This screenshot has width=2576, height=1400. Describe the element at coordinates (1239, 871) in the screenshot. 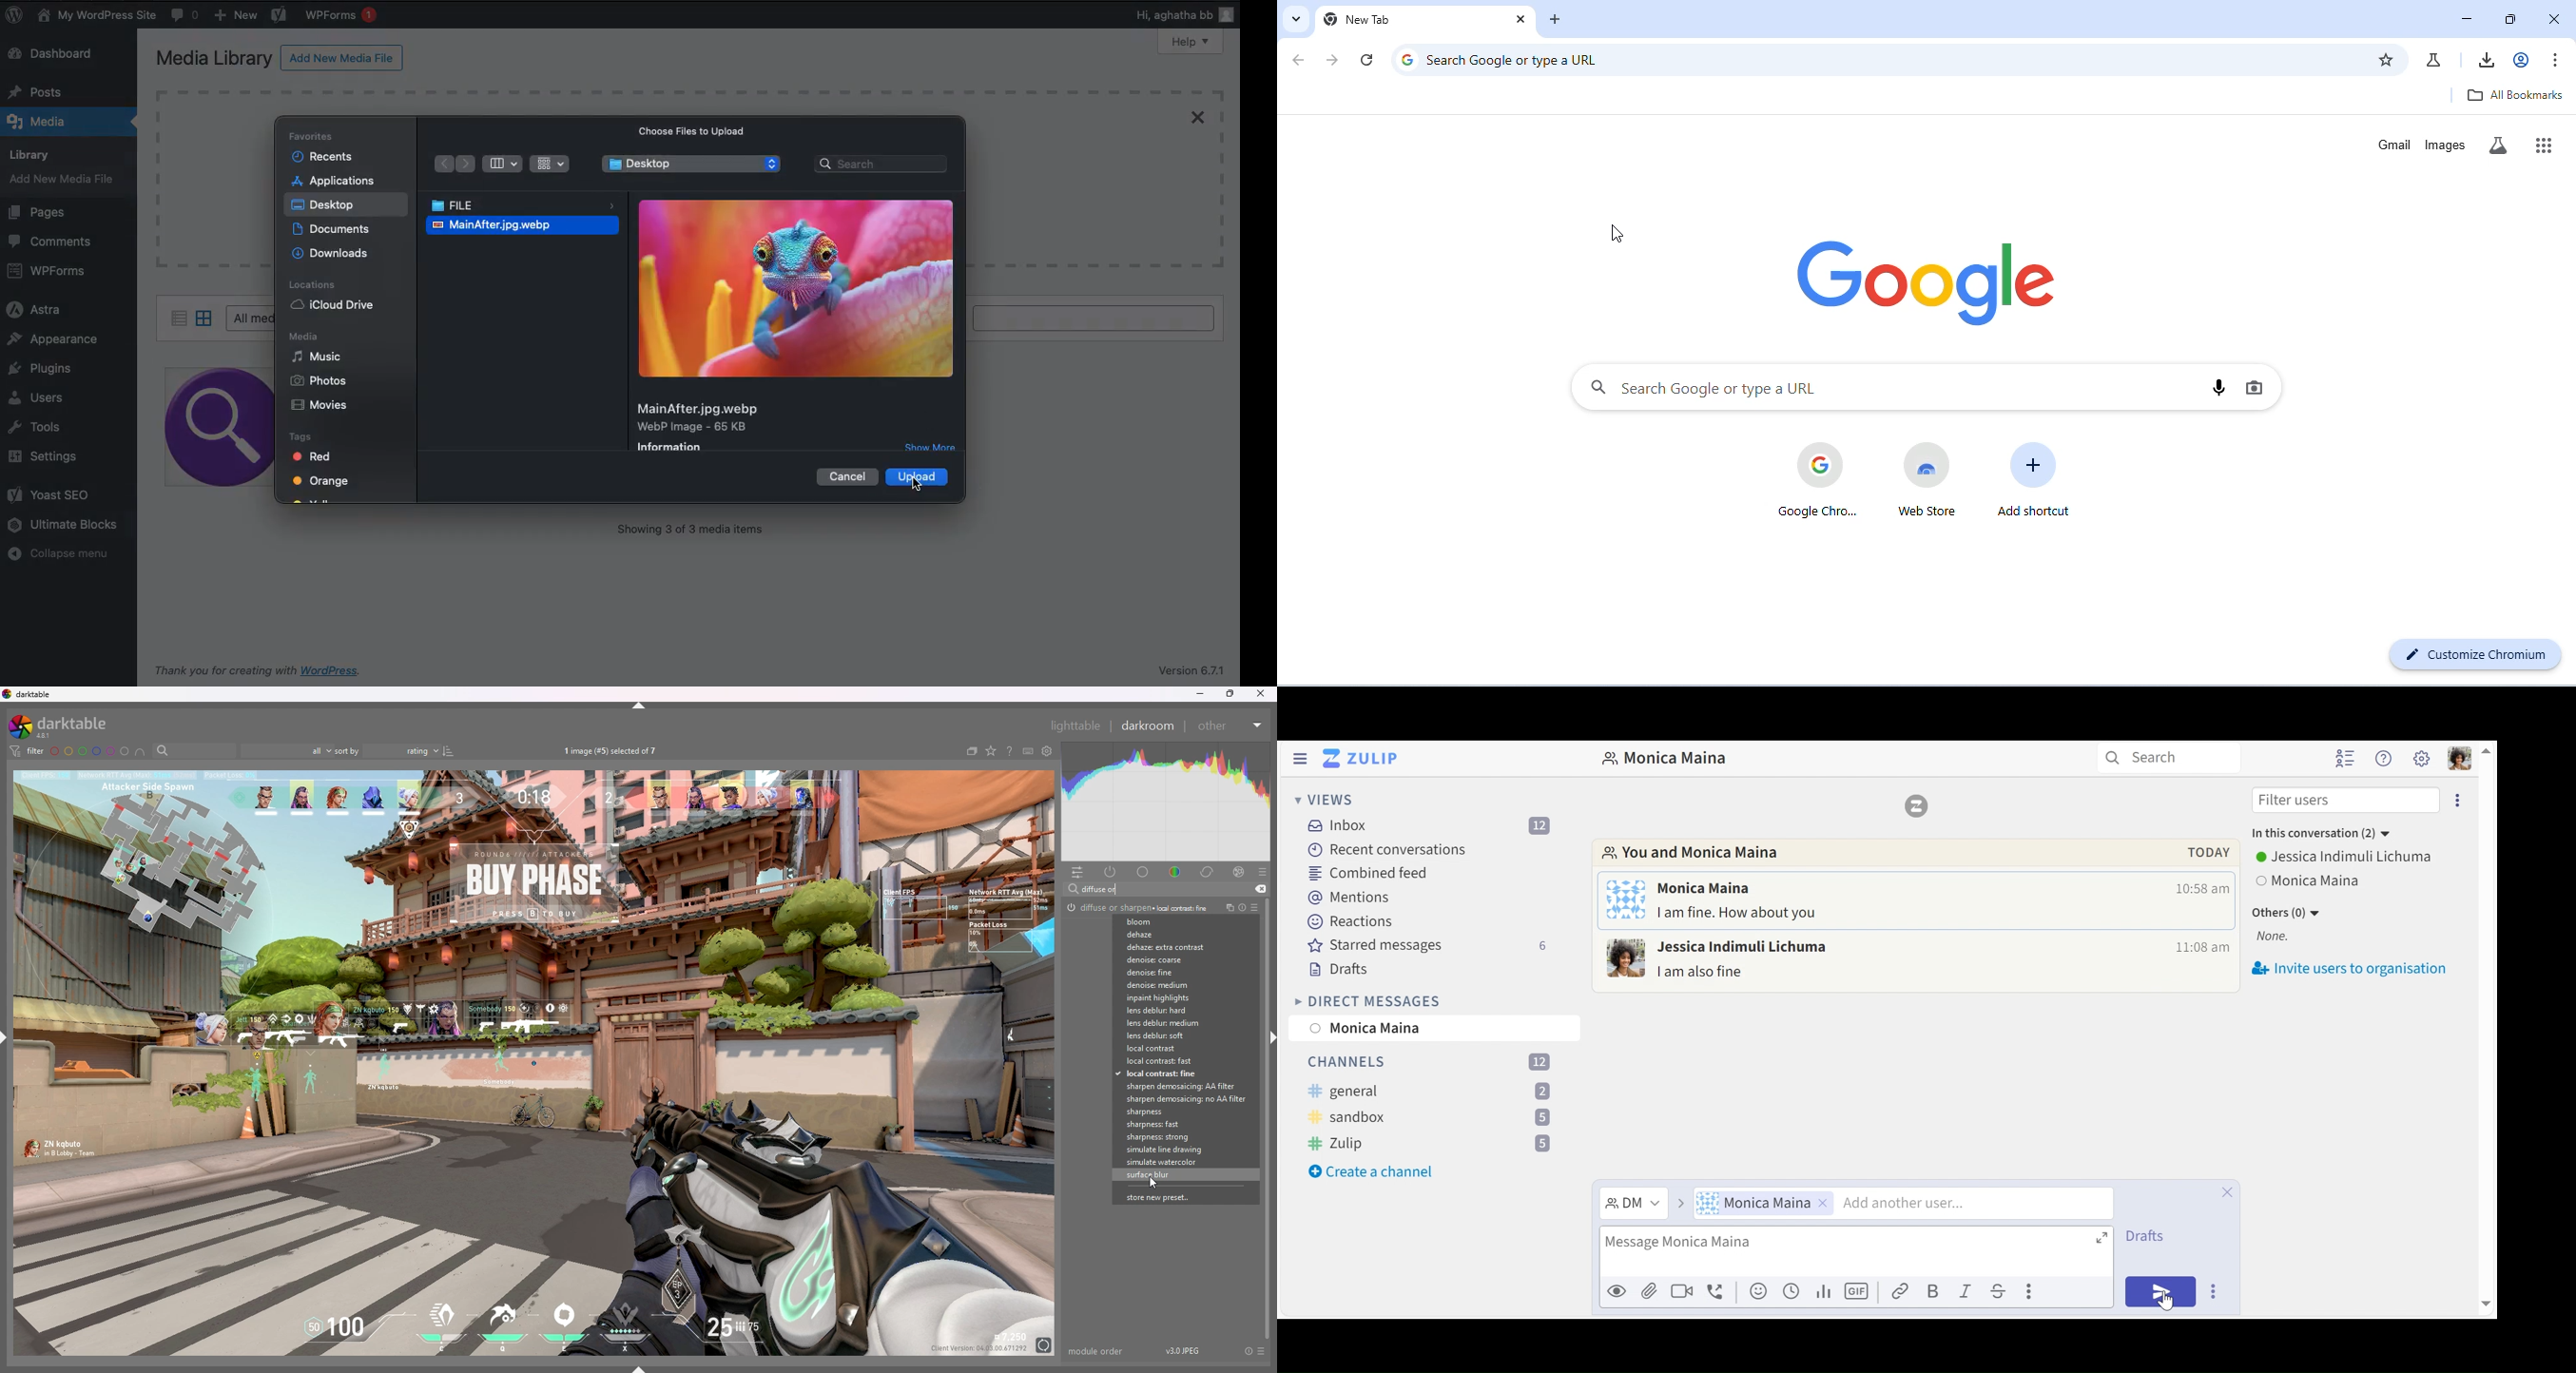

I see `effect` at that location.